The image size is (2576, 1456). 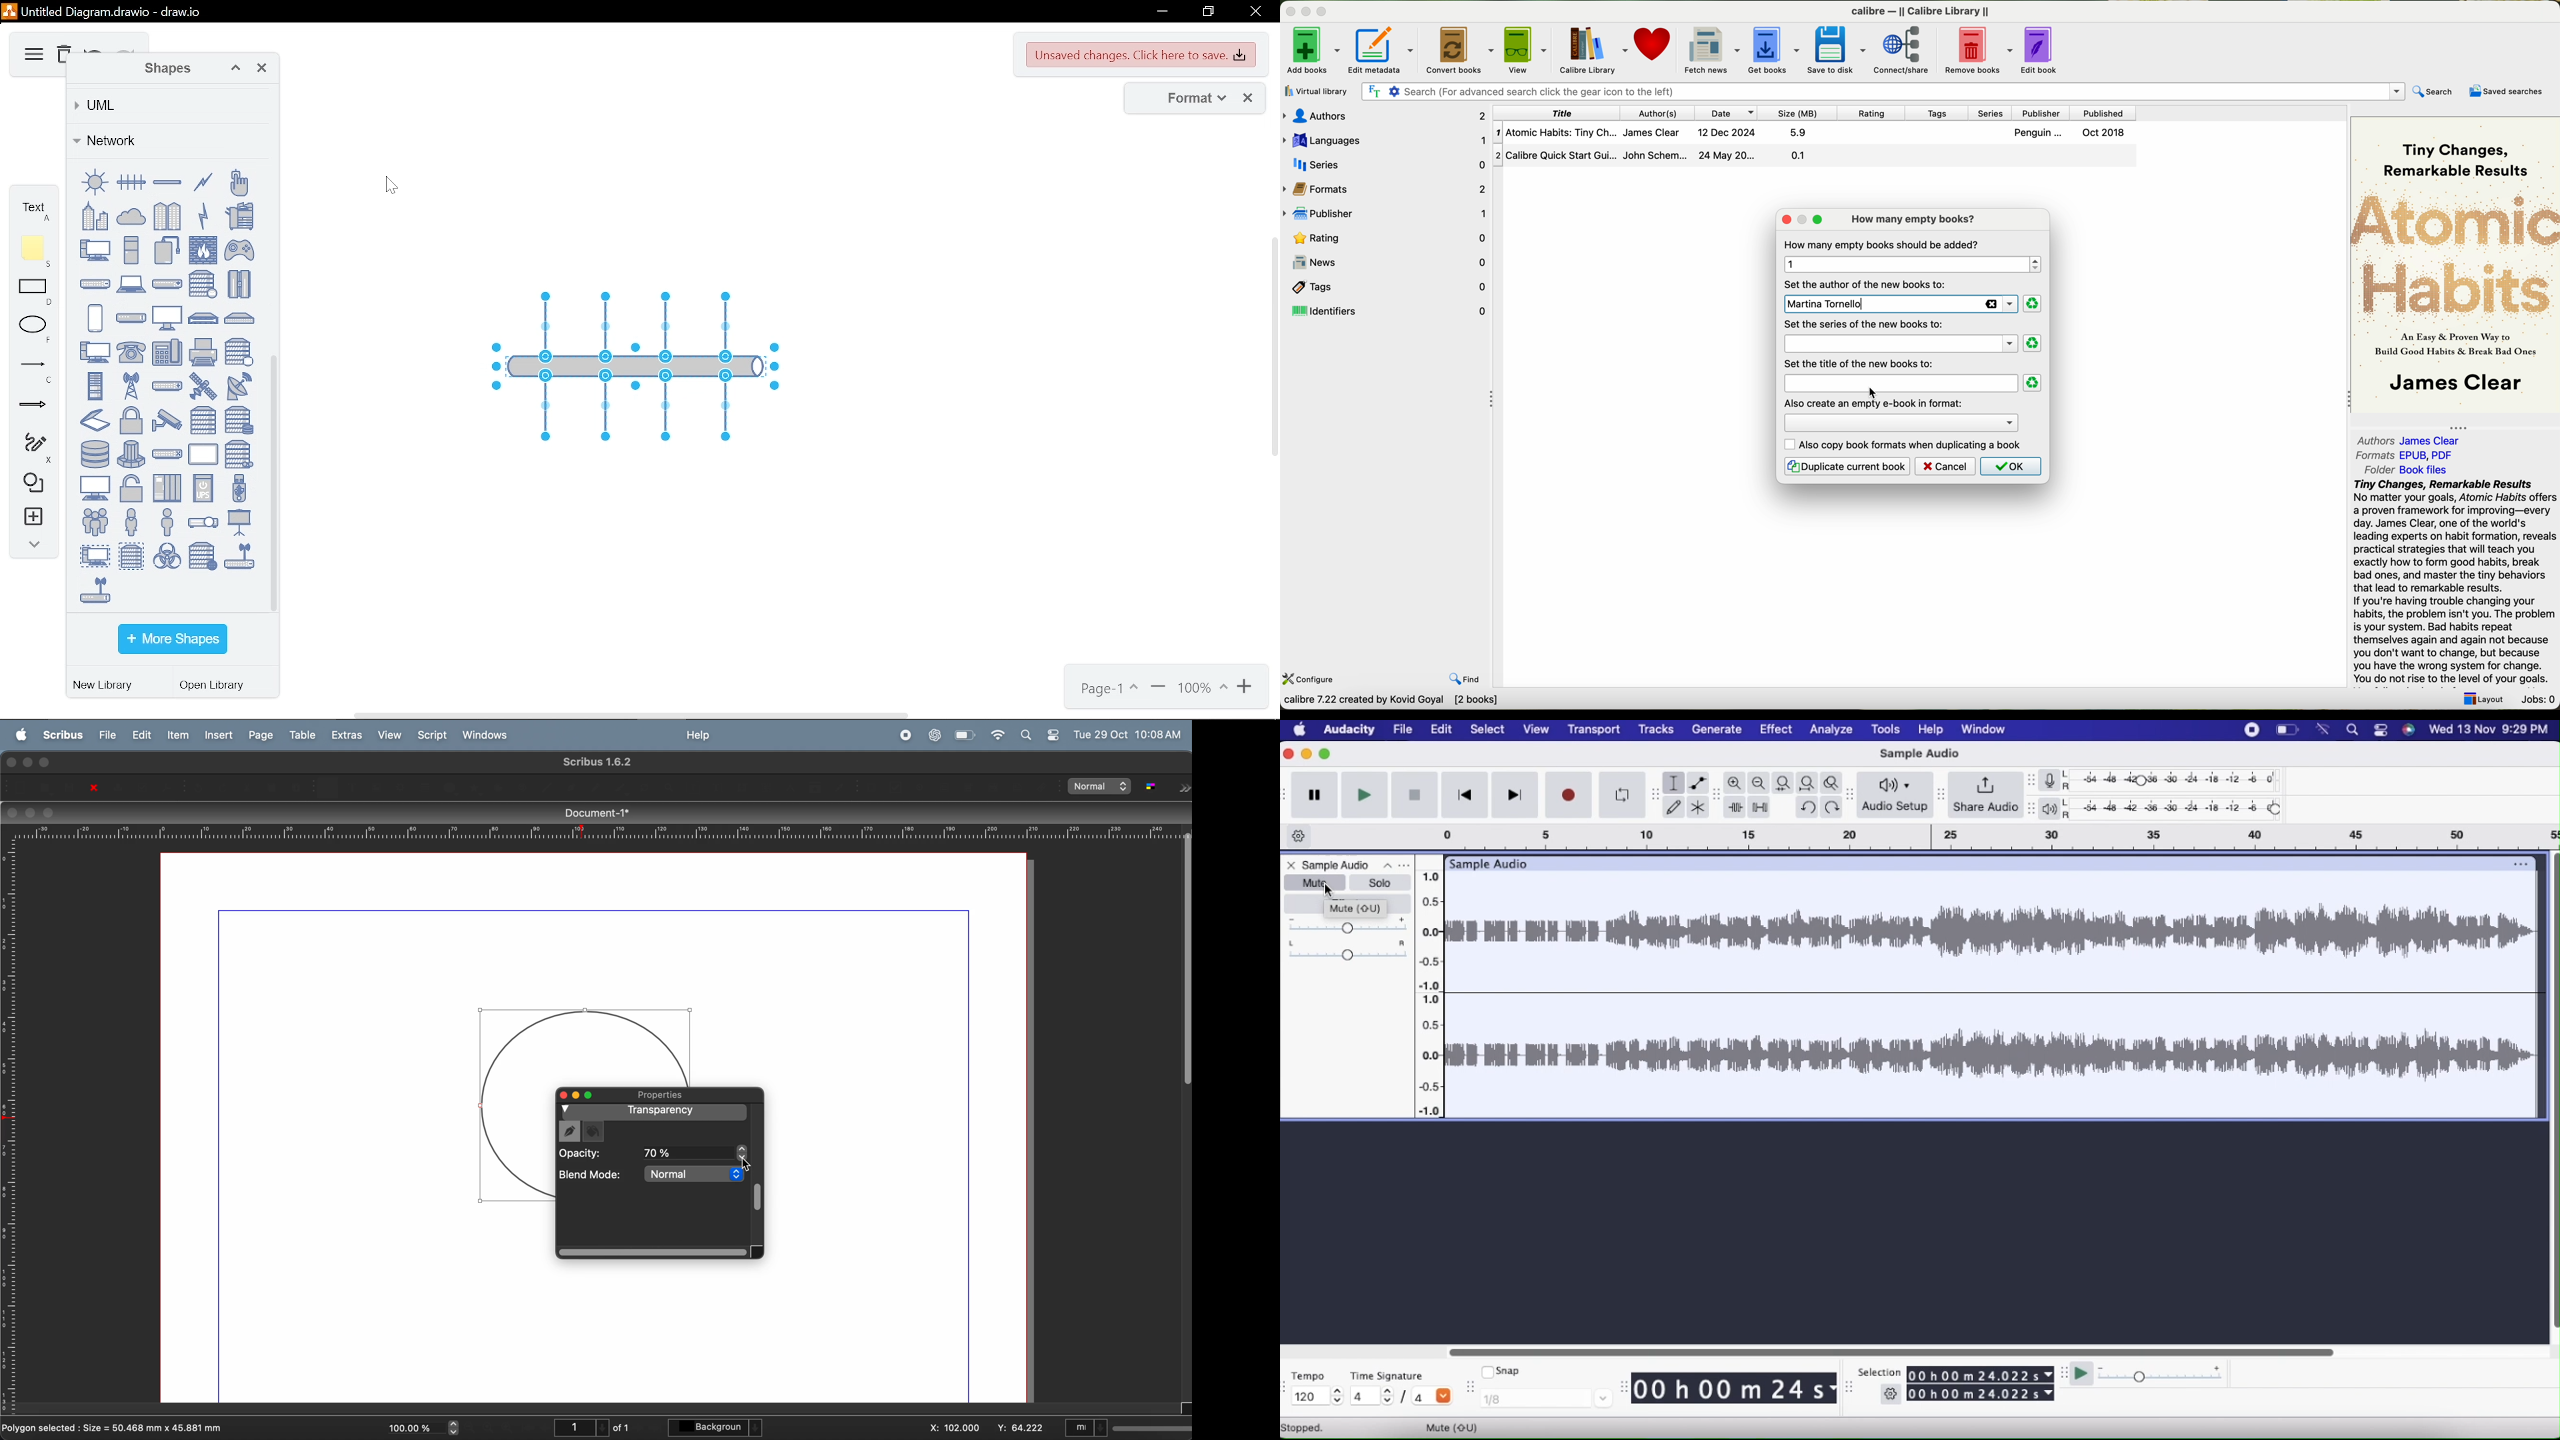 What do you see at coordinates (30, 547) in the screenshot?
I see `collapse` at bounding box center [30, 547].